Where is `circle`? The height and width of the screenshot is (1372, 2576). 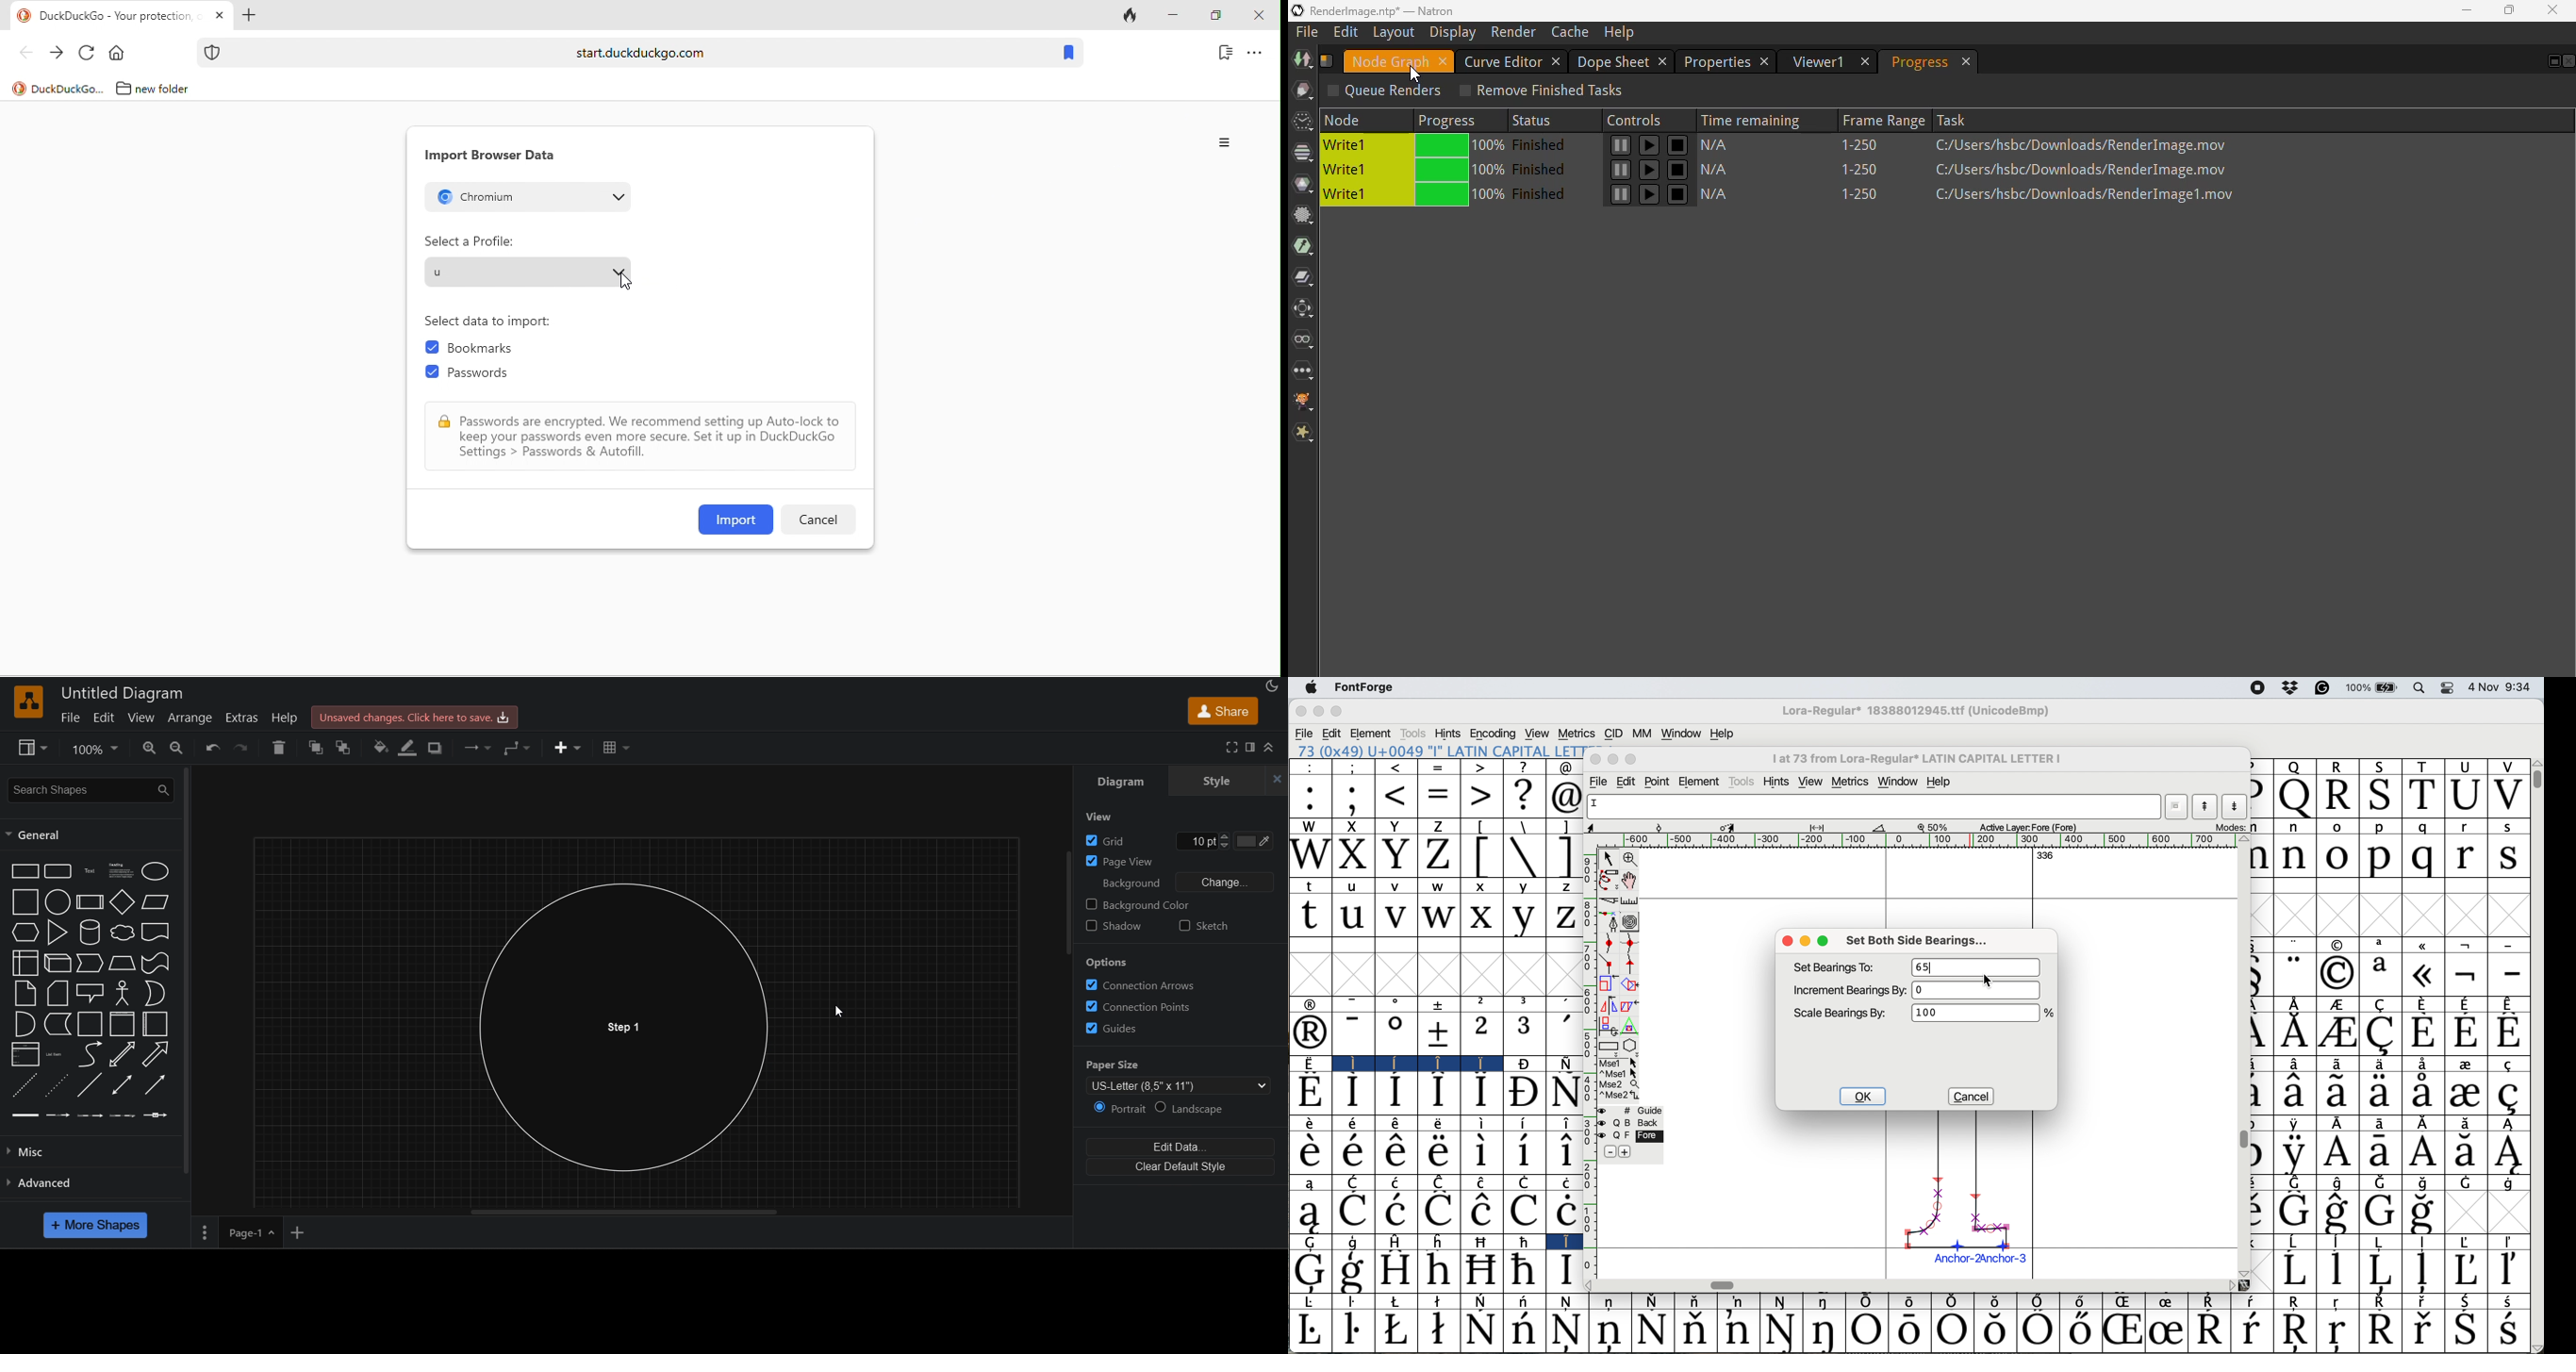
circle is located at coordinates (58, 903).